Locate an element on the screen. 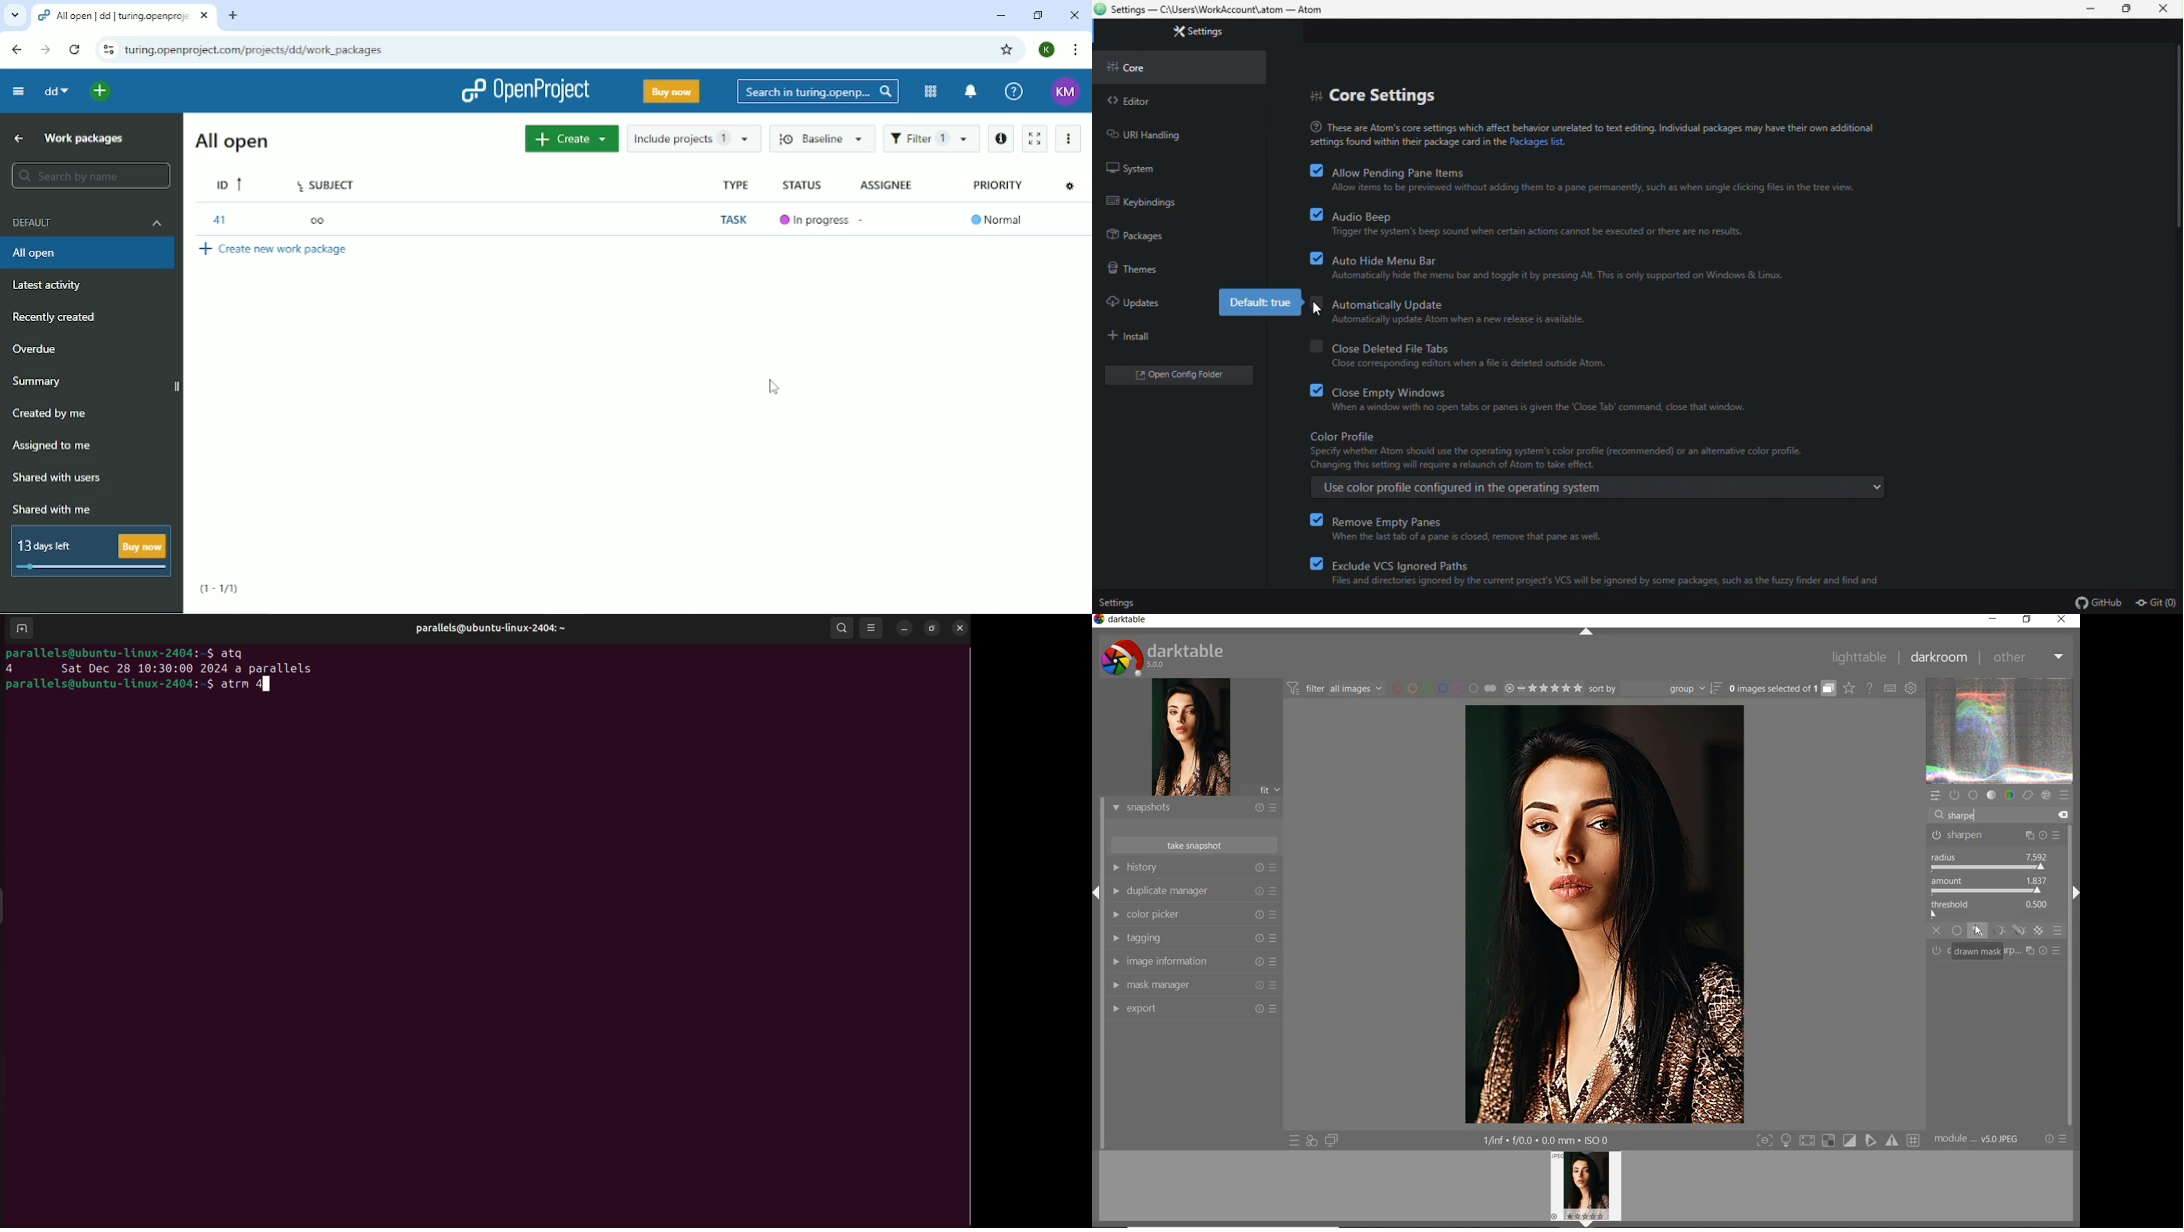 The height and width of the screenshot is (1232, 2184). All open is located at coordinates (232, 141).